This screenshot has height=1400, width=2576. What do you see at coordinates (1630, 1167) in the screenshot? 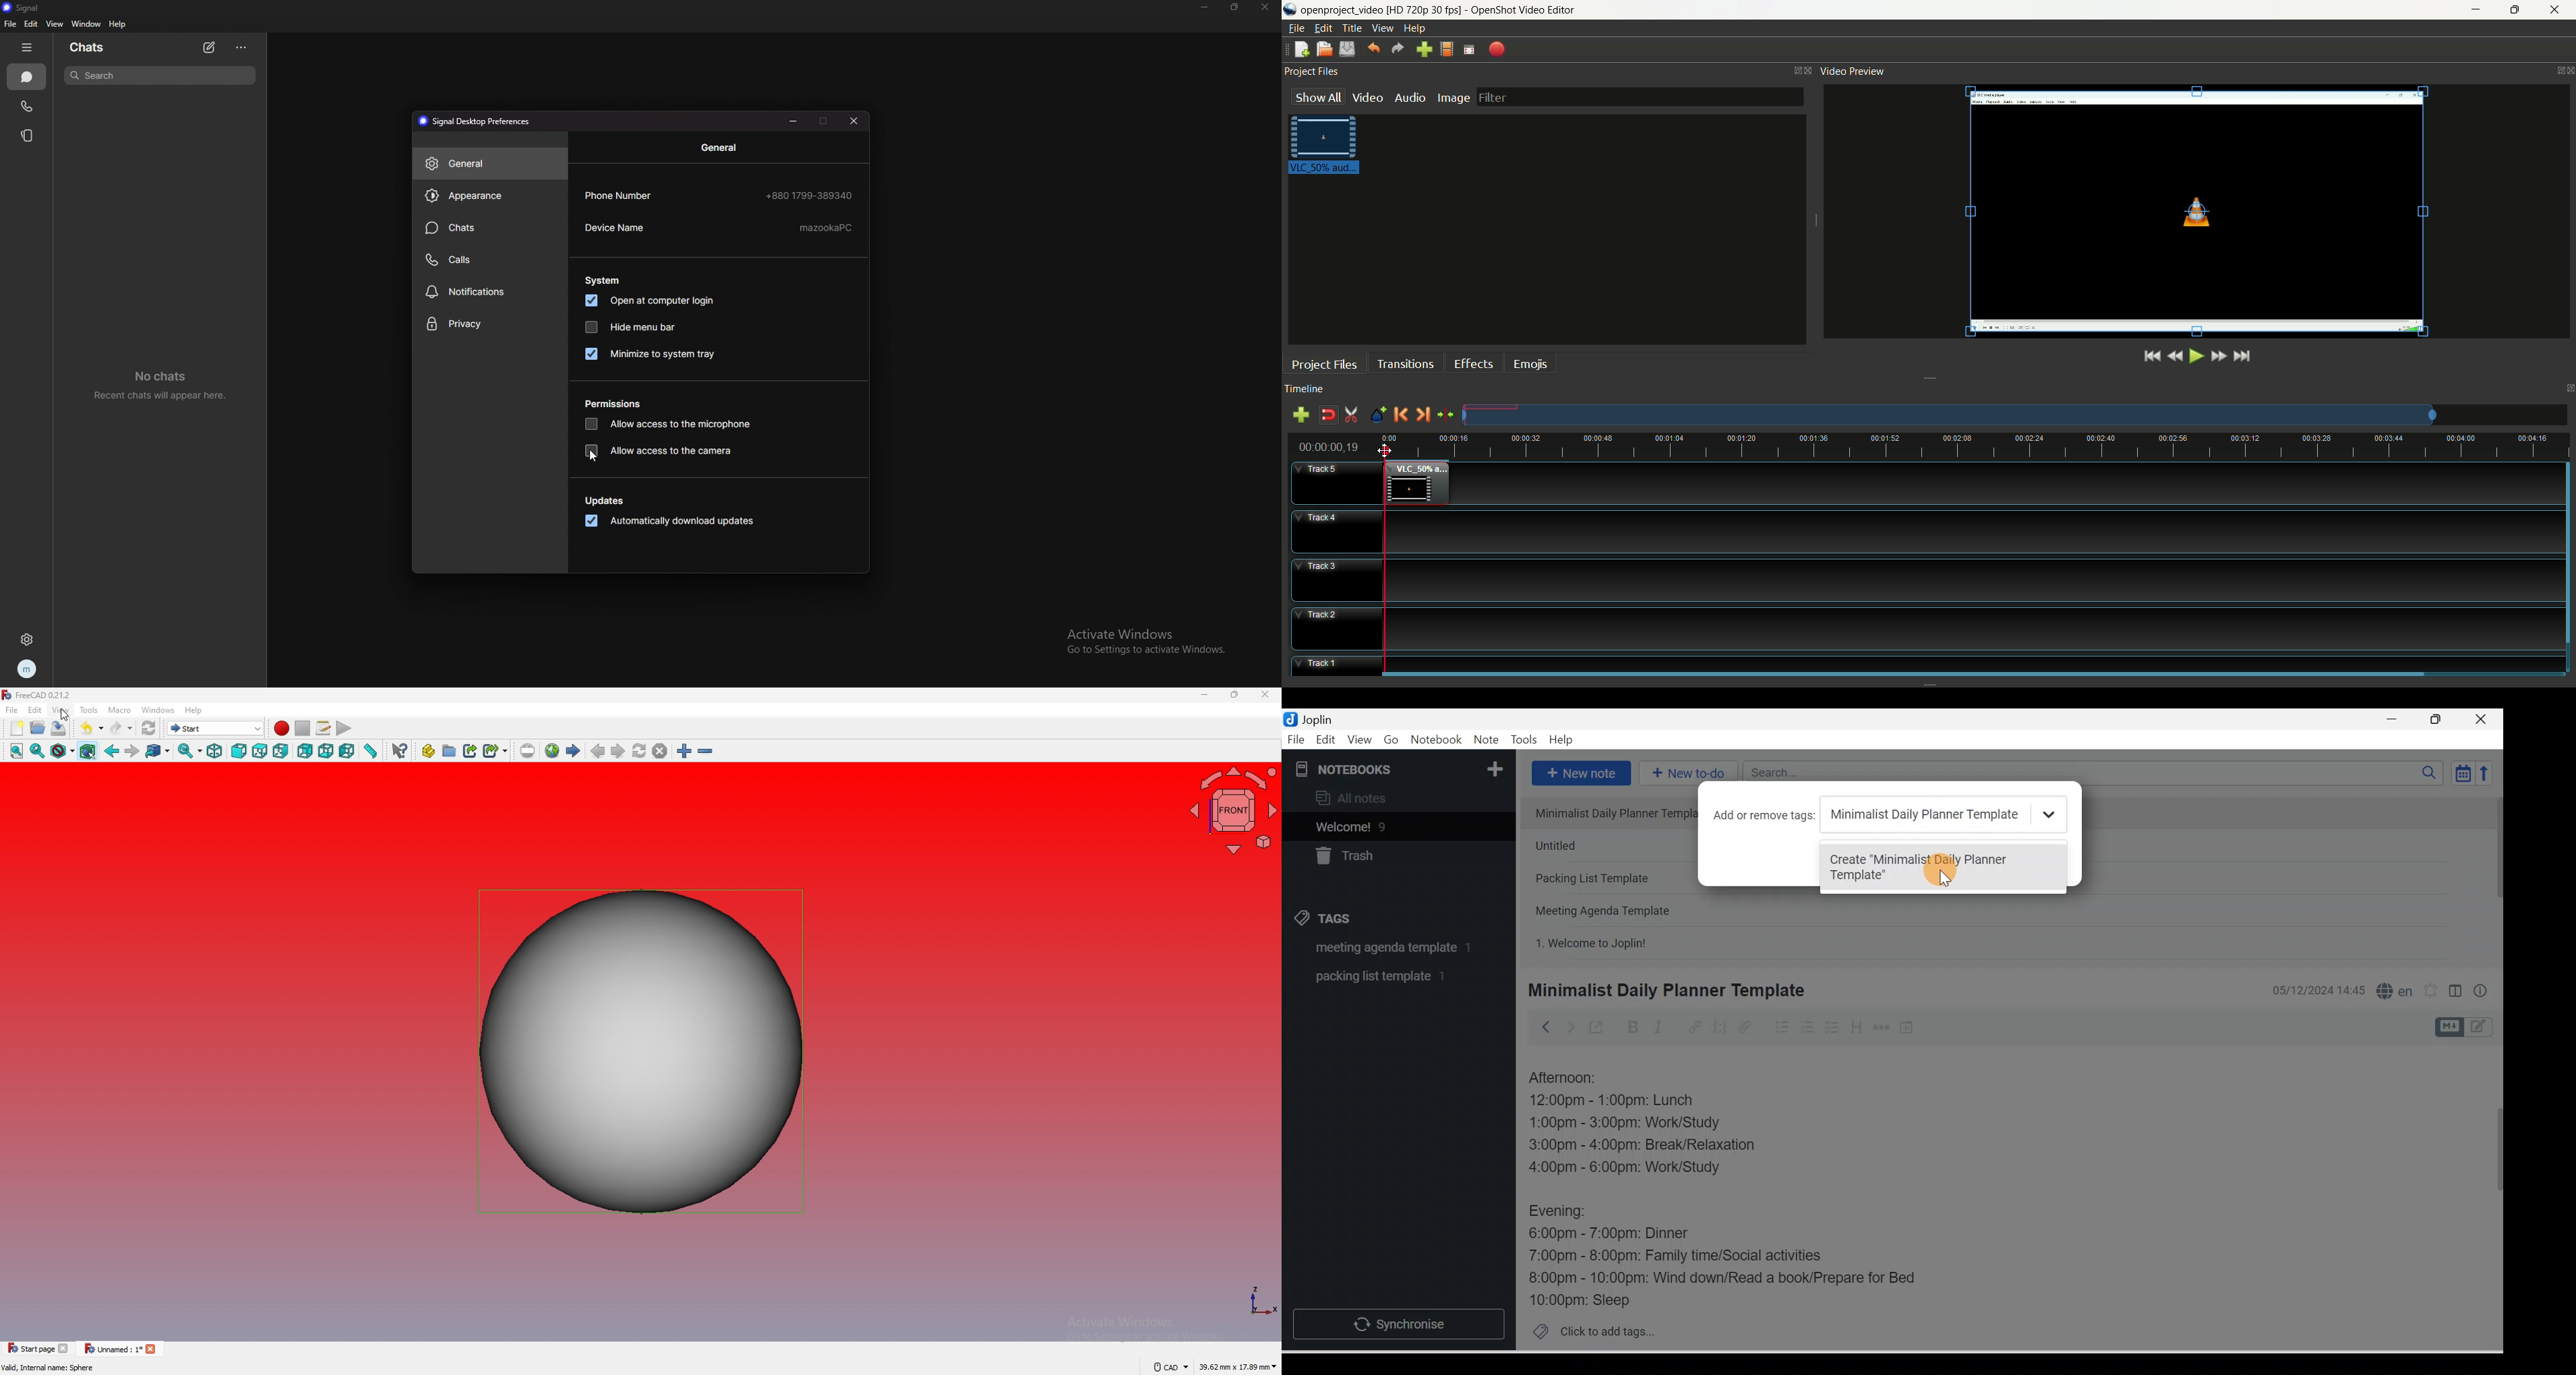
I see `4:00pm - 6:00pm: Work/Study` at bounding box center [1630, 1167].